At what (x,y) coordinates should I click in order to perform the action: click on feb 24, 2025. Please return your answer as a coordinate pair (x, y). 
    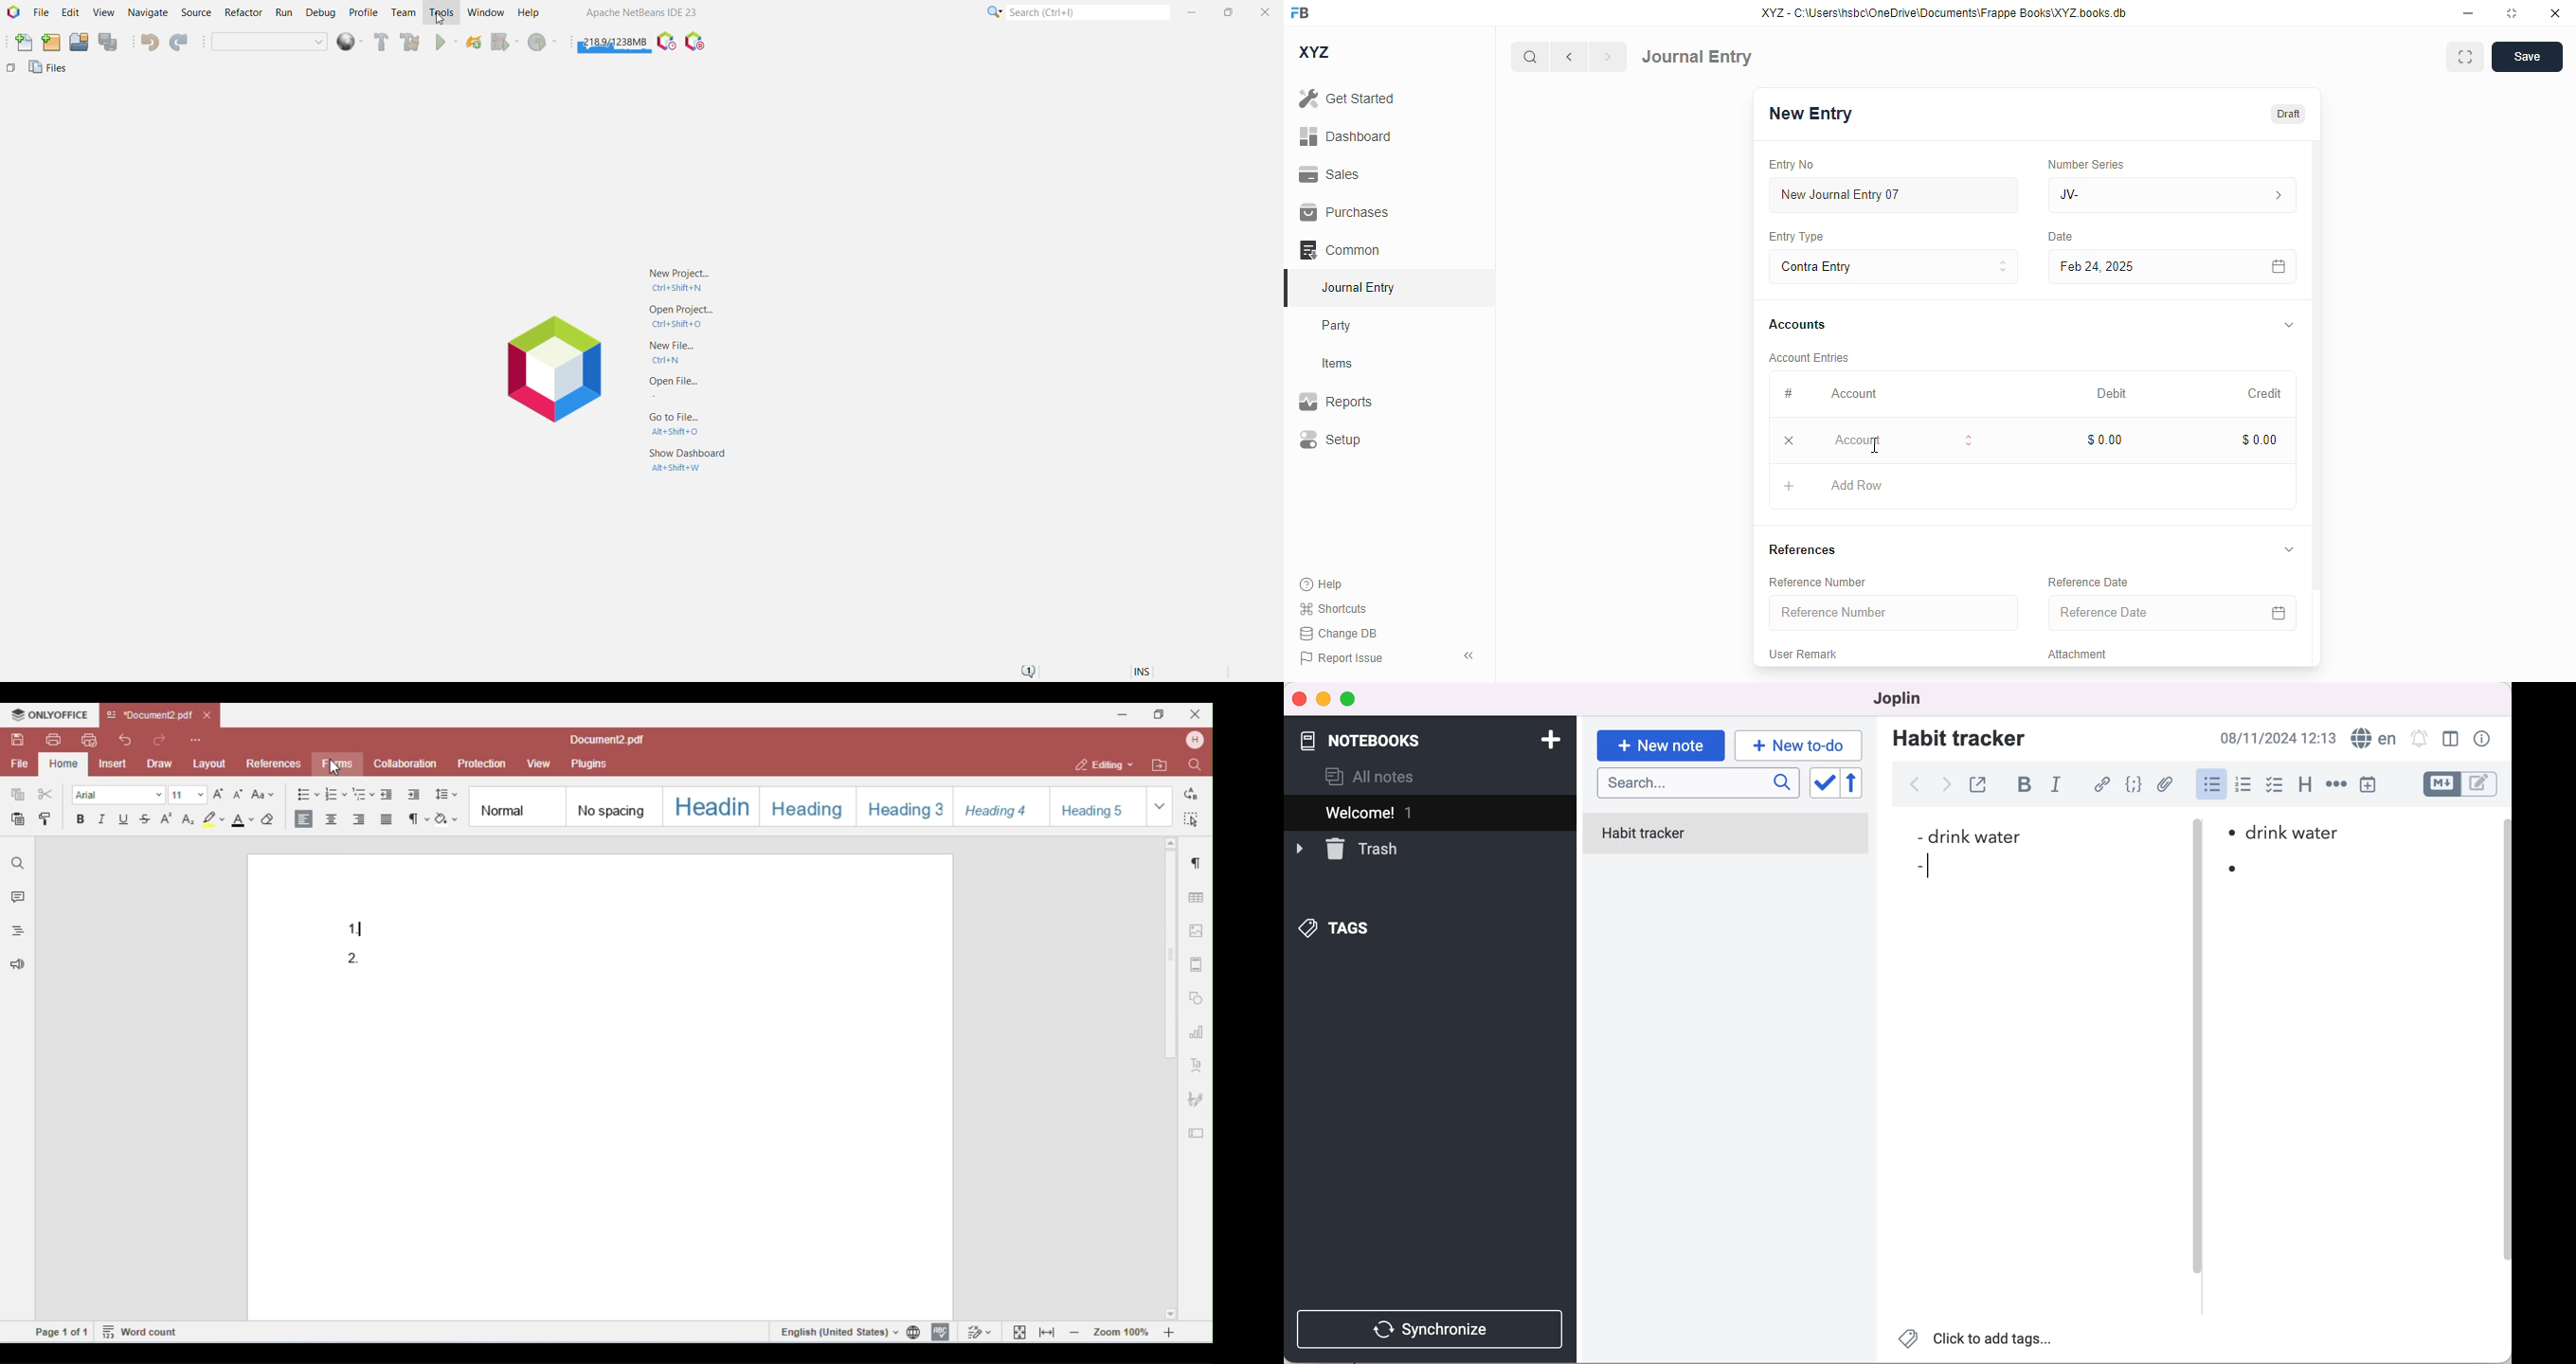
    Looking at the image, I should click on (2132, 267).